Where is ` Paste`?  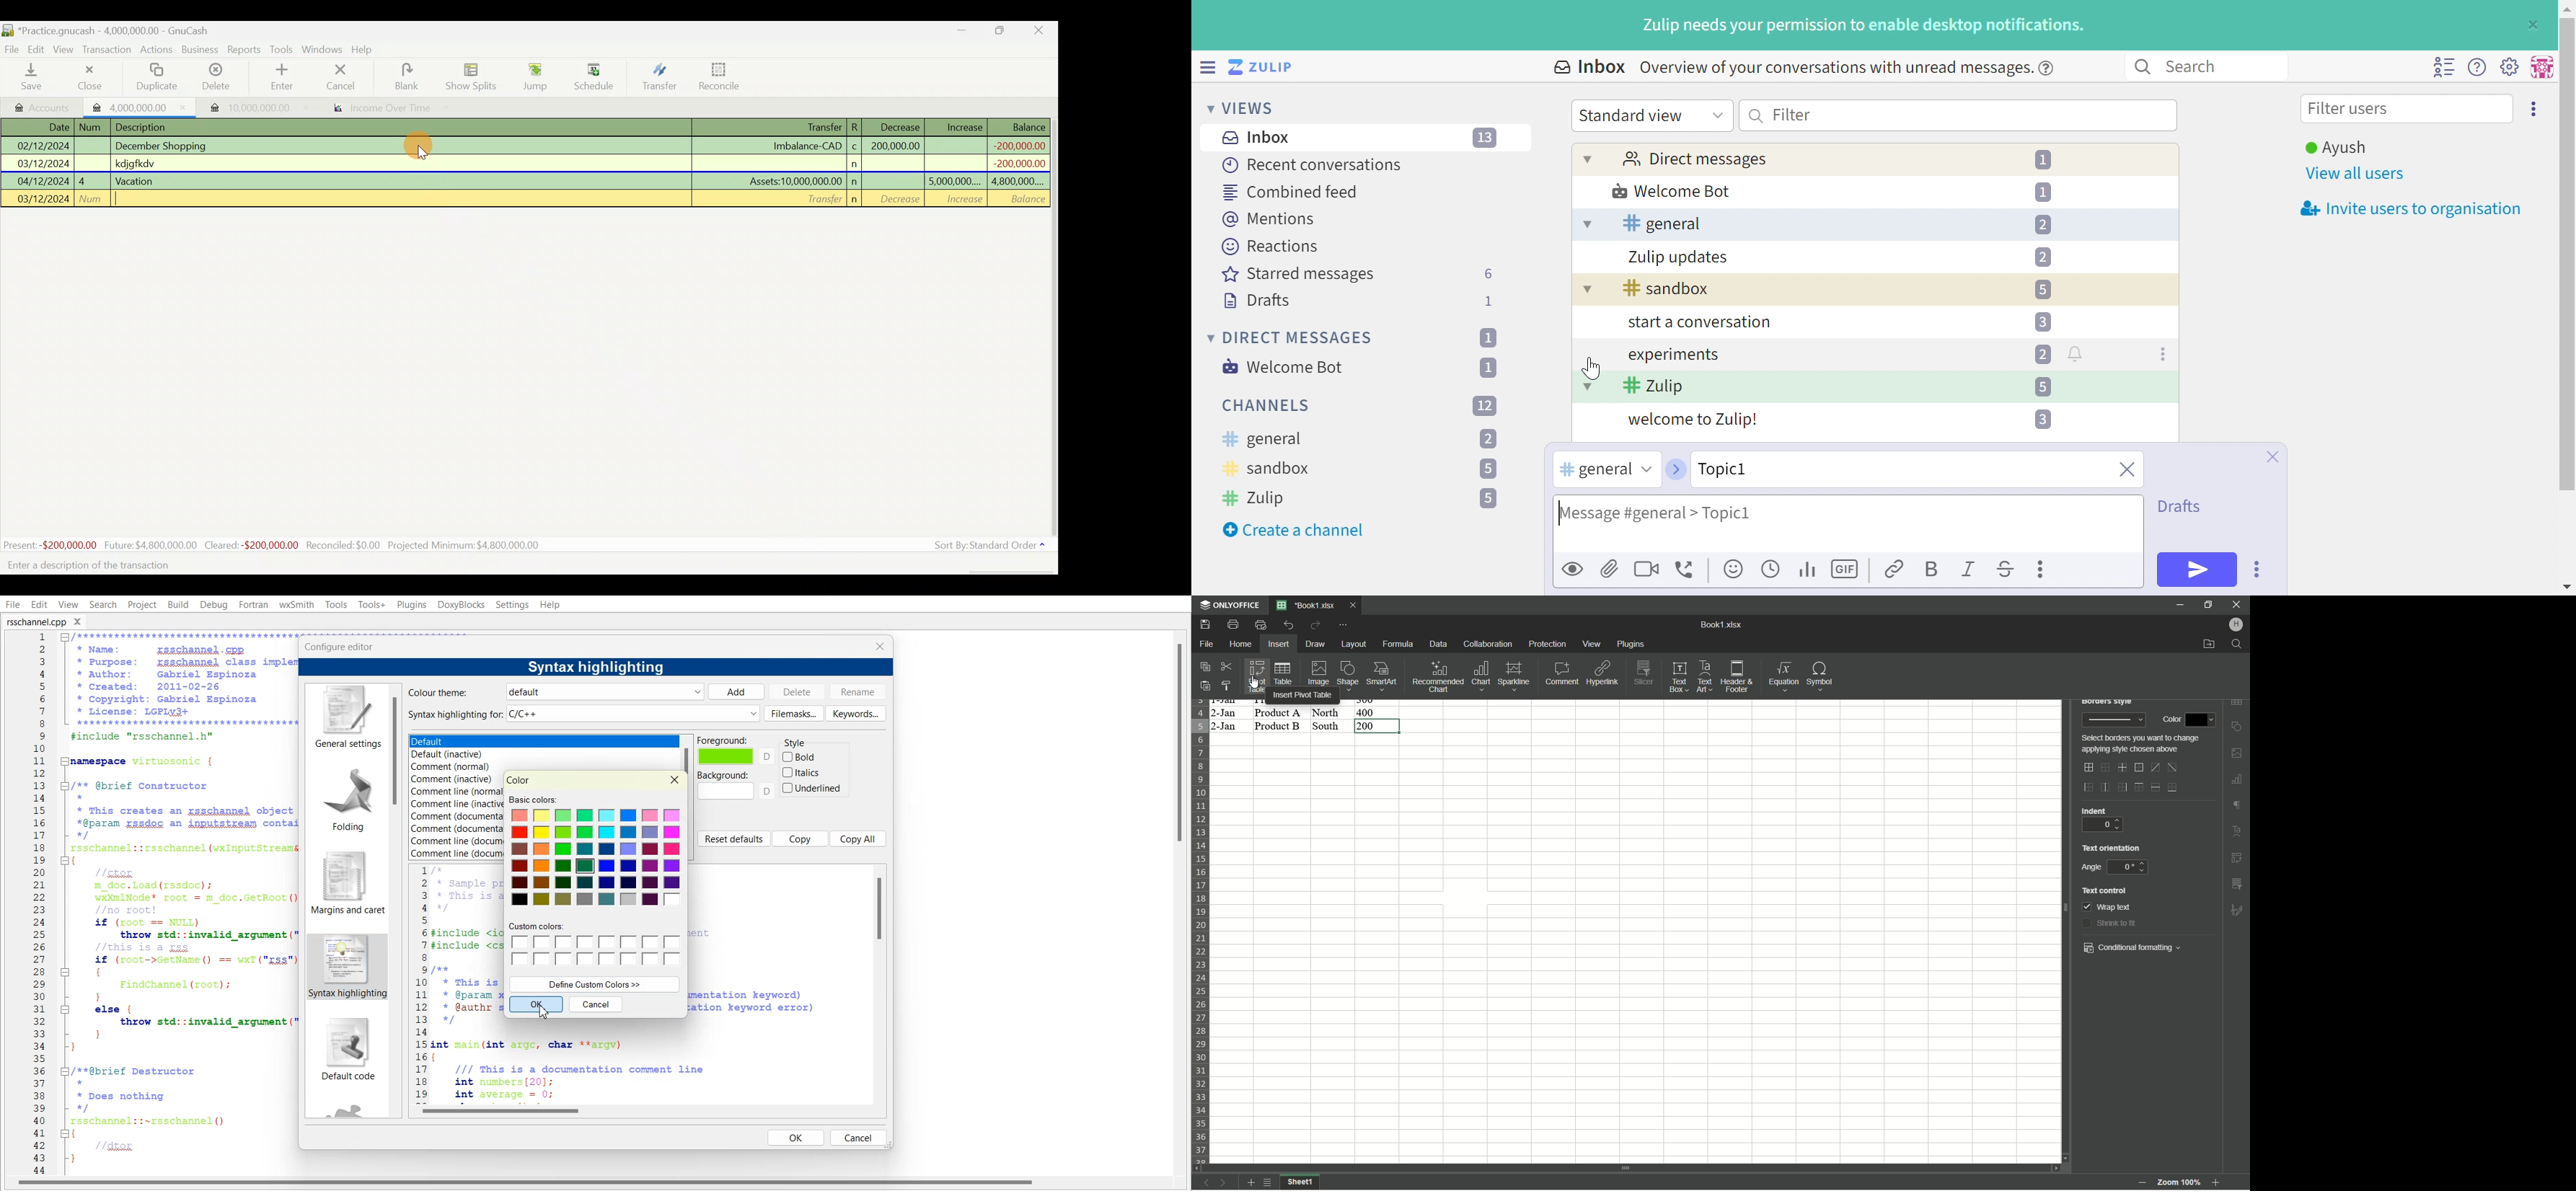
 Paste is located at coordinates (1203, 685).